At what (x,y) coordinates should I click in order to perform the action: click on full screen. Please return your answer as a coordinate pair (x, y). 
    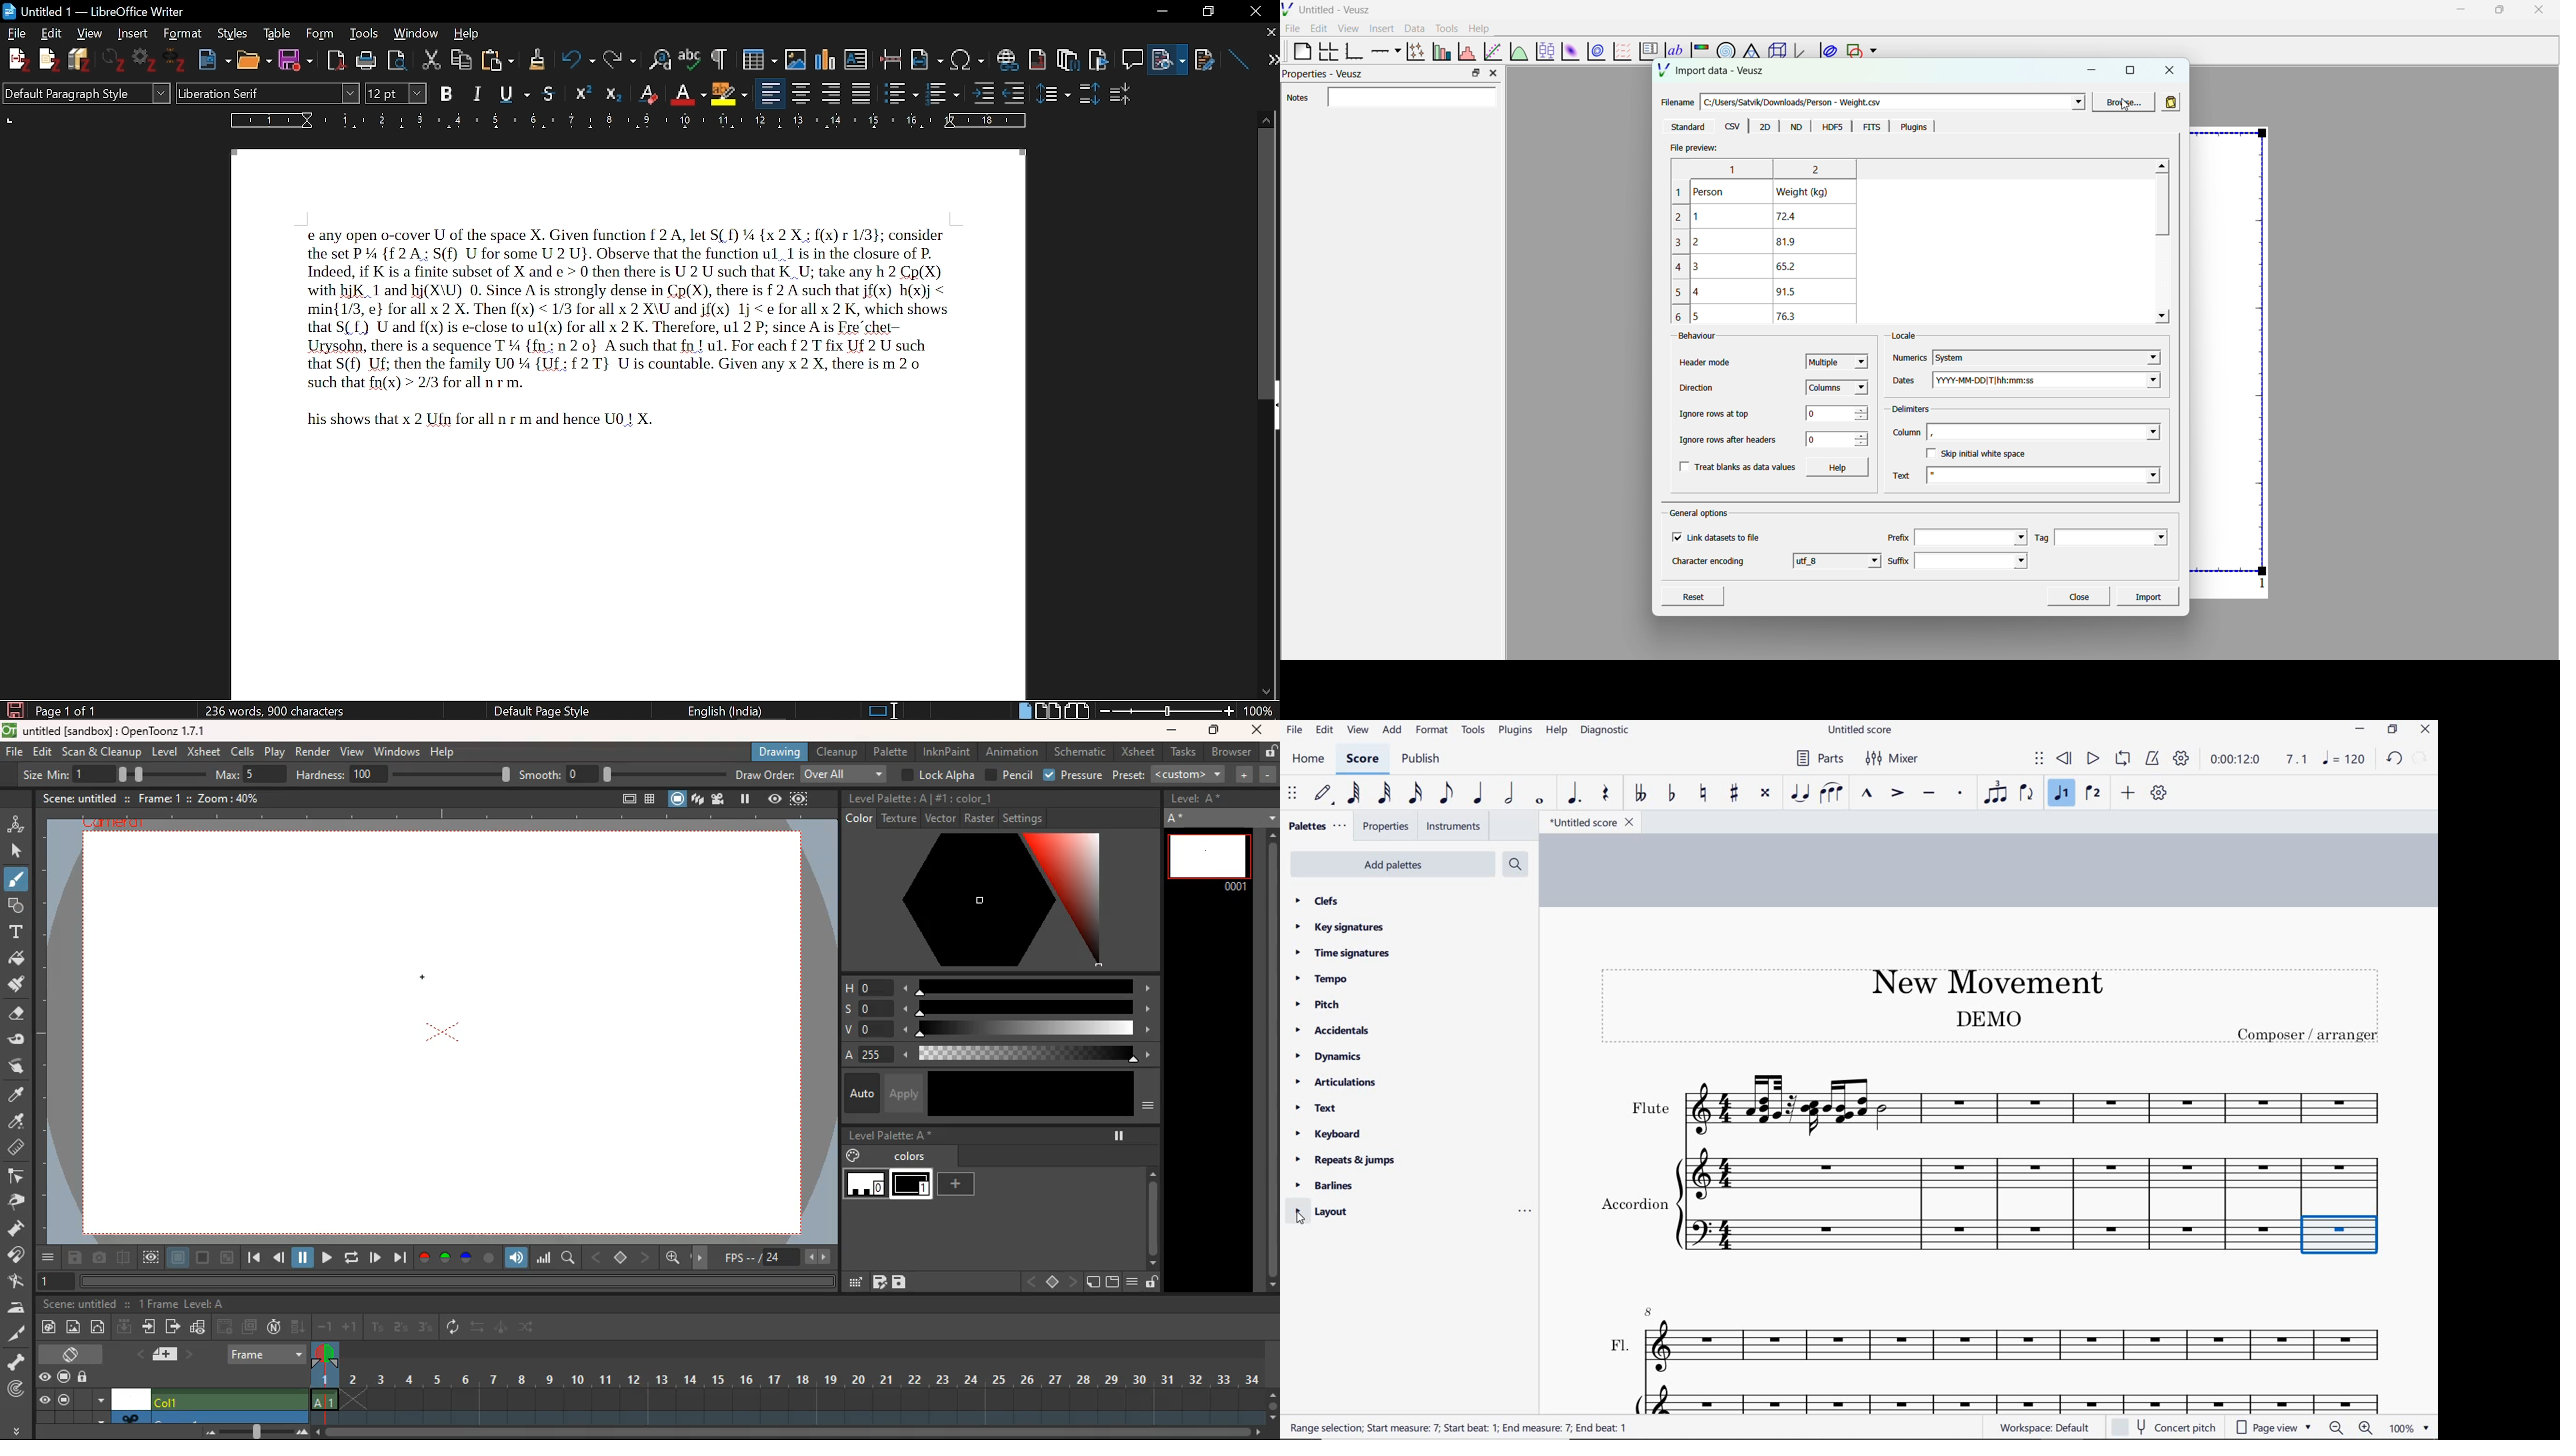
    Looking at the image, I should click on (621, 797).